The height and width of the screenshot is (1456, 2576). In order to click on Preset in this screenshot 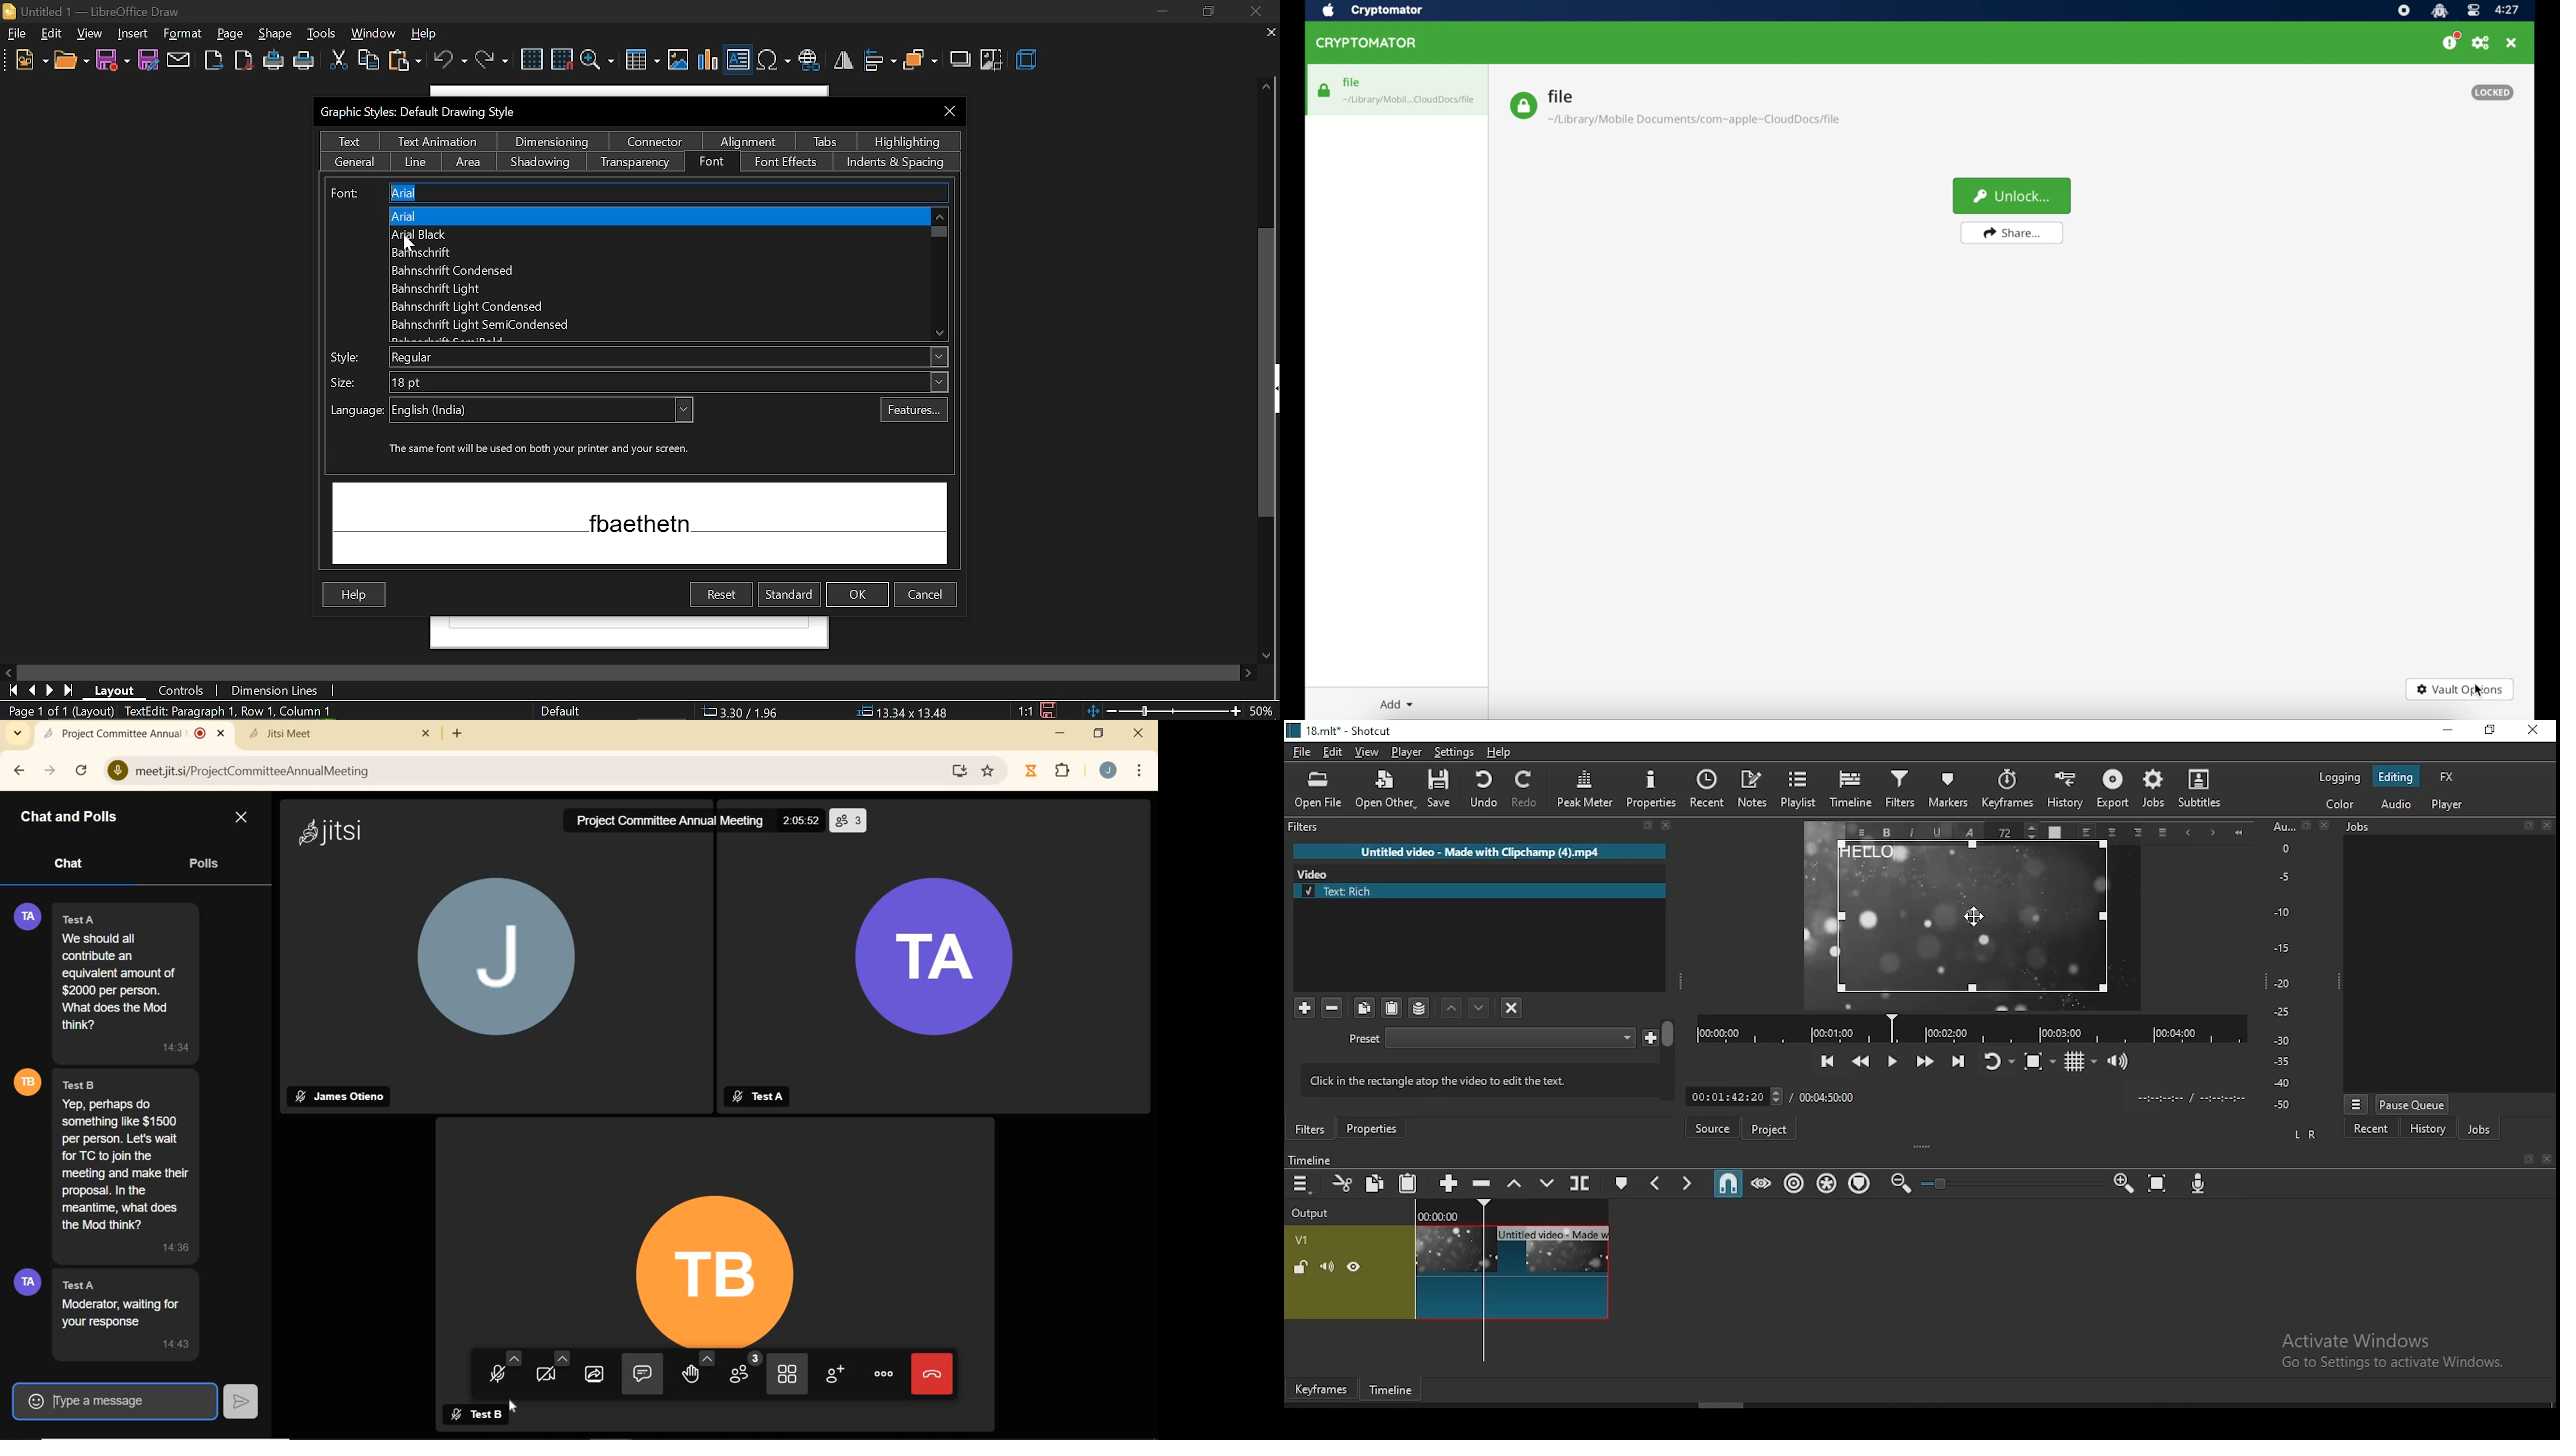, I will do `click(1365, 1040)`.